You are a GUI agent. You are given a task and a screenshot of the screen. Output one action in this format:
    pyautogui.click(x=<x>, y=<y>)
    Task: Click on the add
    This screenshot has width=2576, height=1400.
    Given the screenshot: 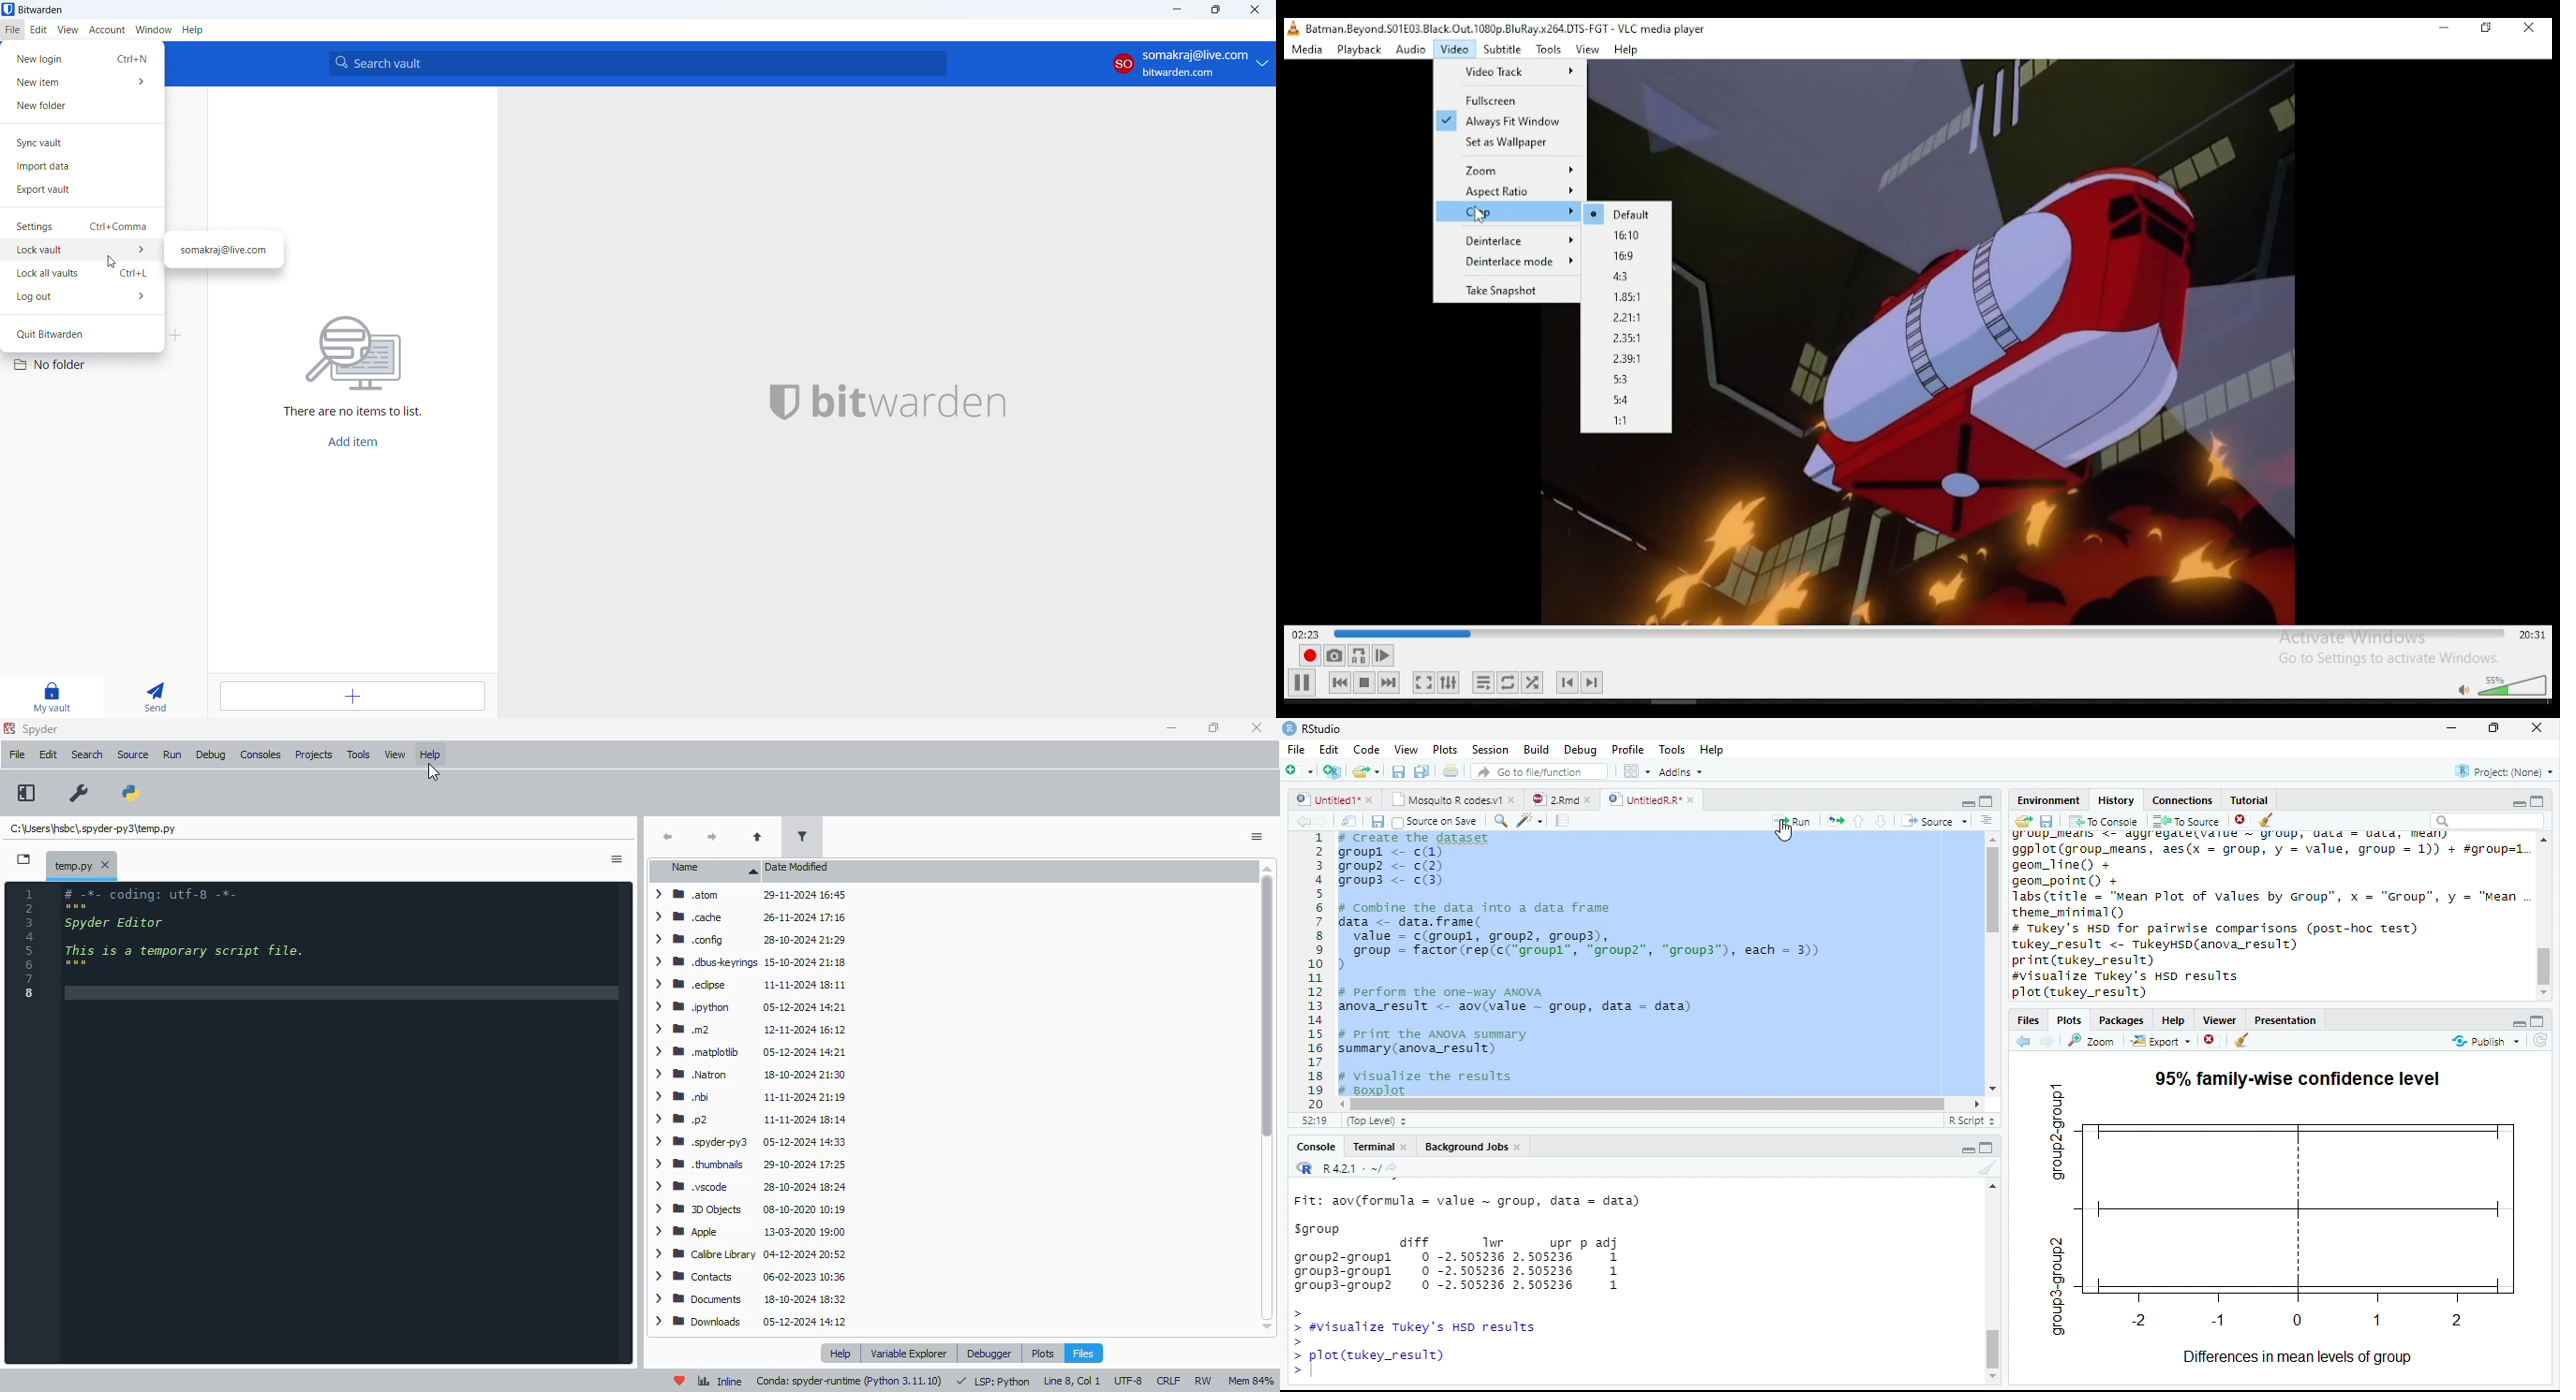 What is the action you would take?
    pyautogui.click(x=352, y=697)
    